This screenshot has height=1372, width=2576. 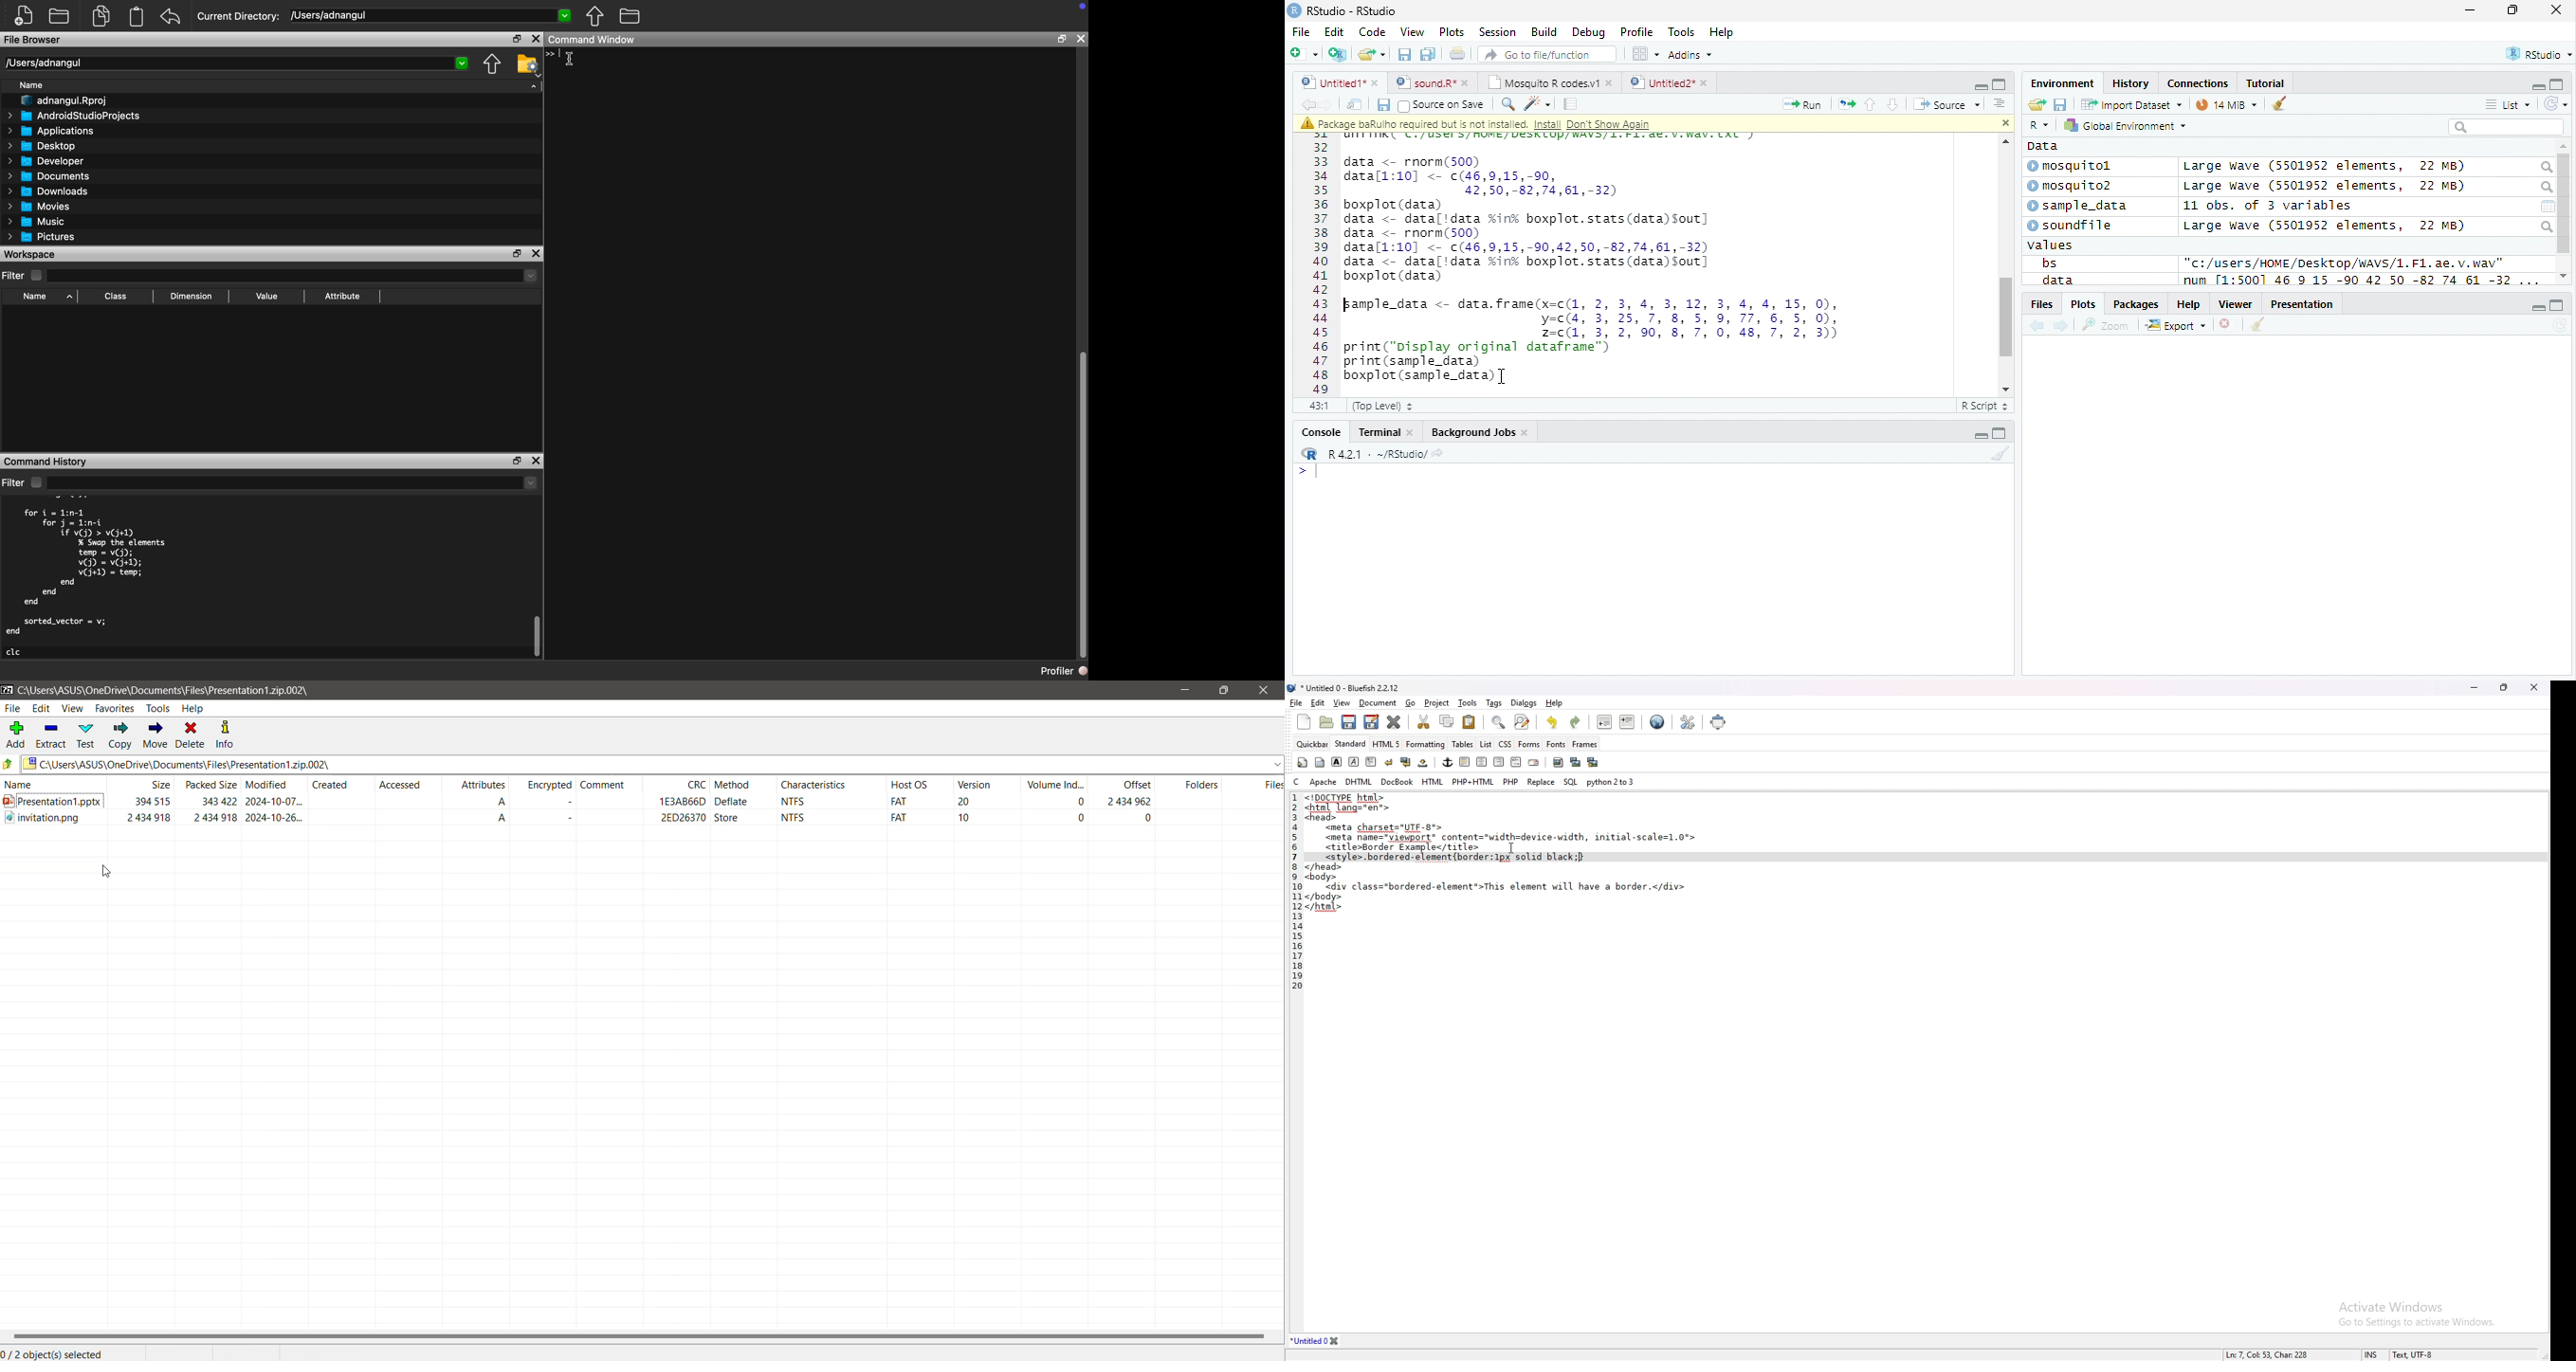 I want to click on Show in new window, so click(x=1355, y=105).